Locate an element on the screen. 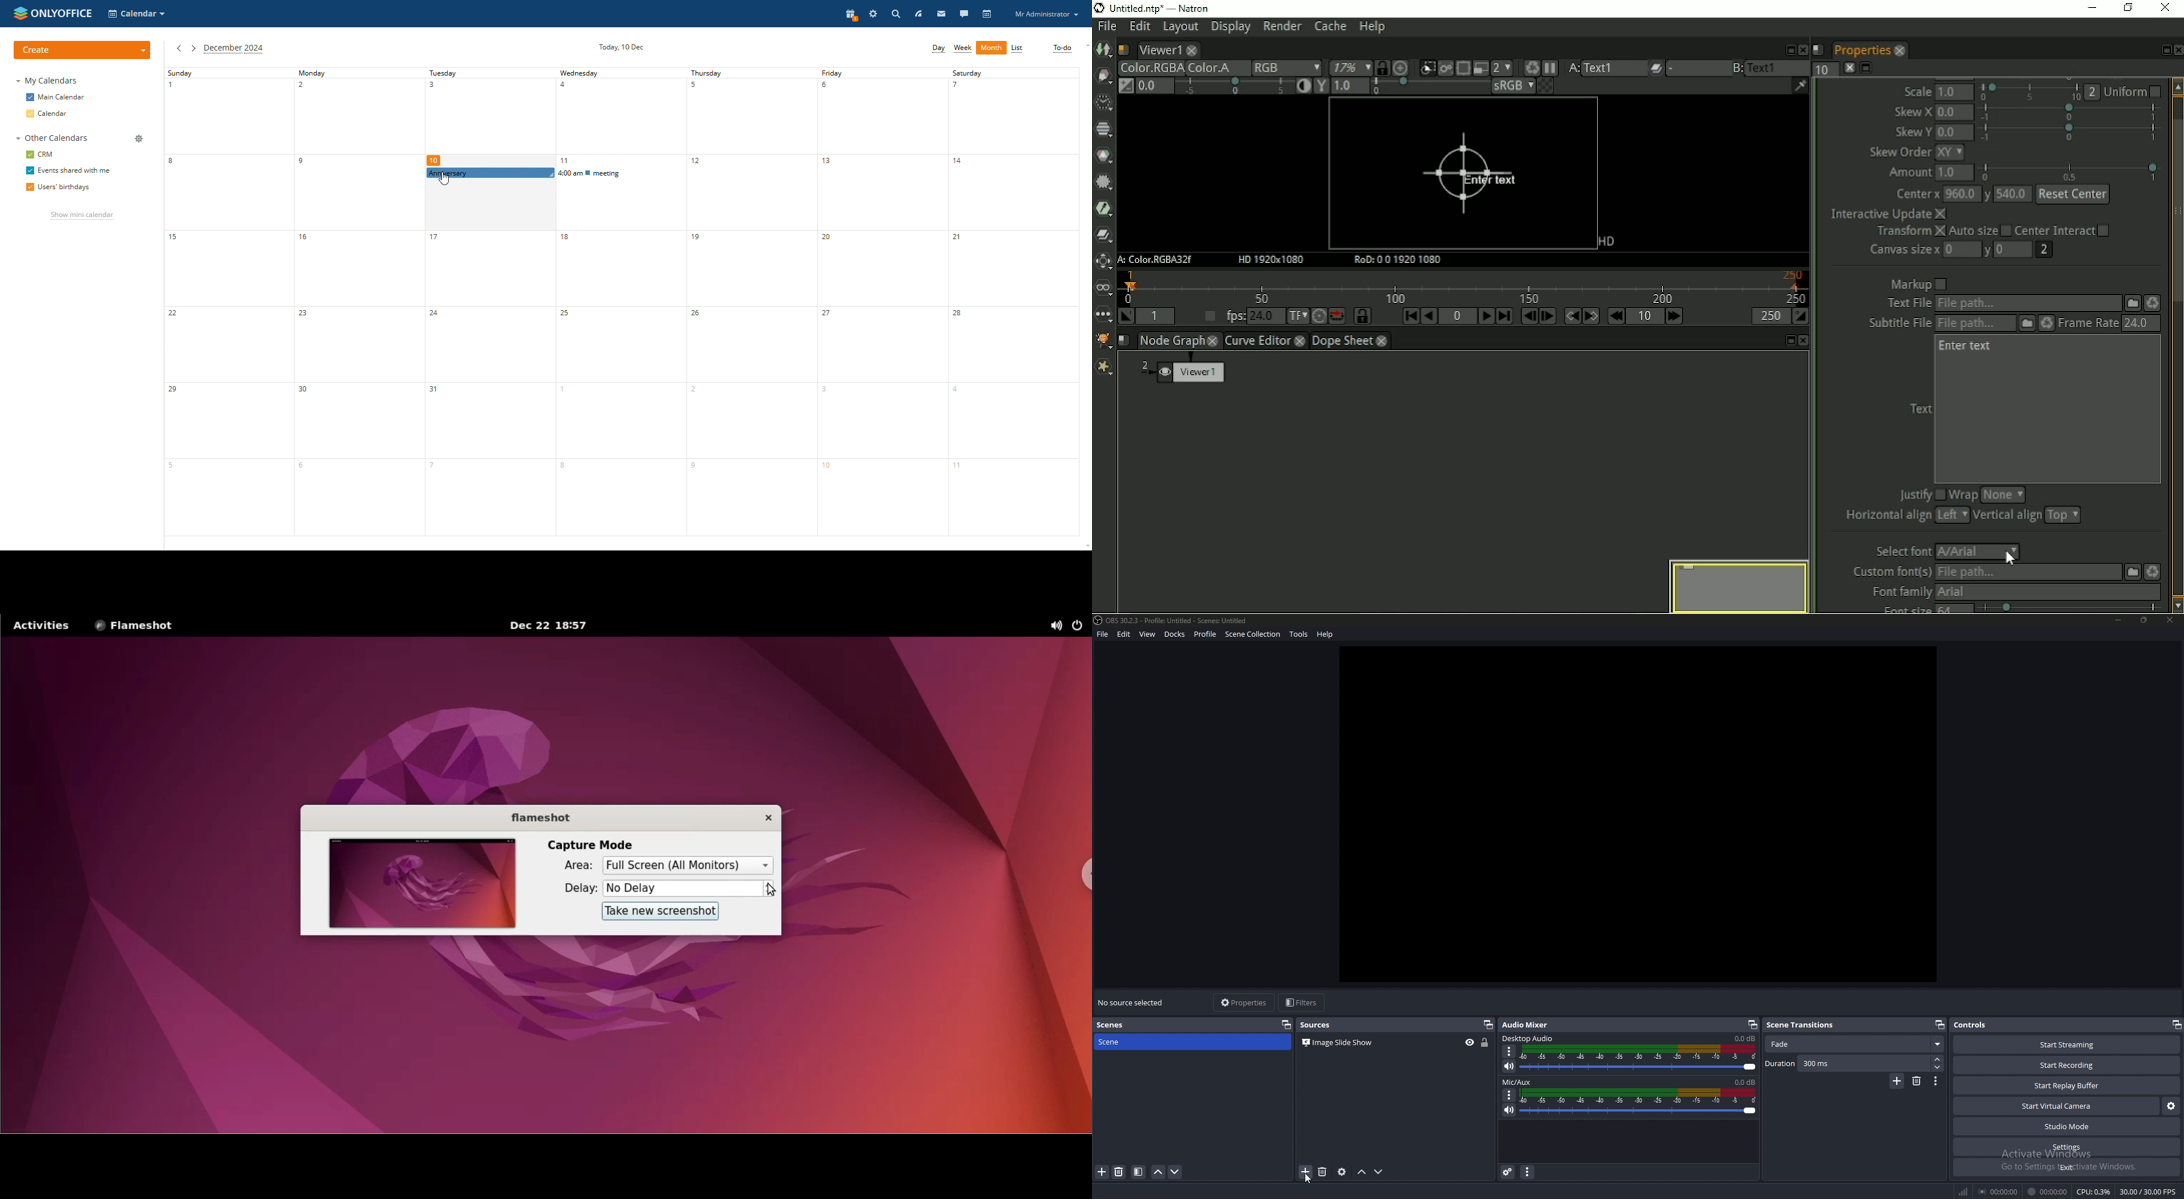 This screenshot has width=2184, height=1204. increase duration is located at coordinates (1938, 1060).